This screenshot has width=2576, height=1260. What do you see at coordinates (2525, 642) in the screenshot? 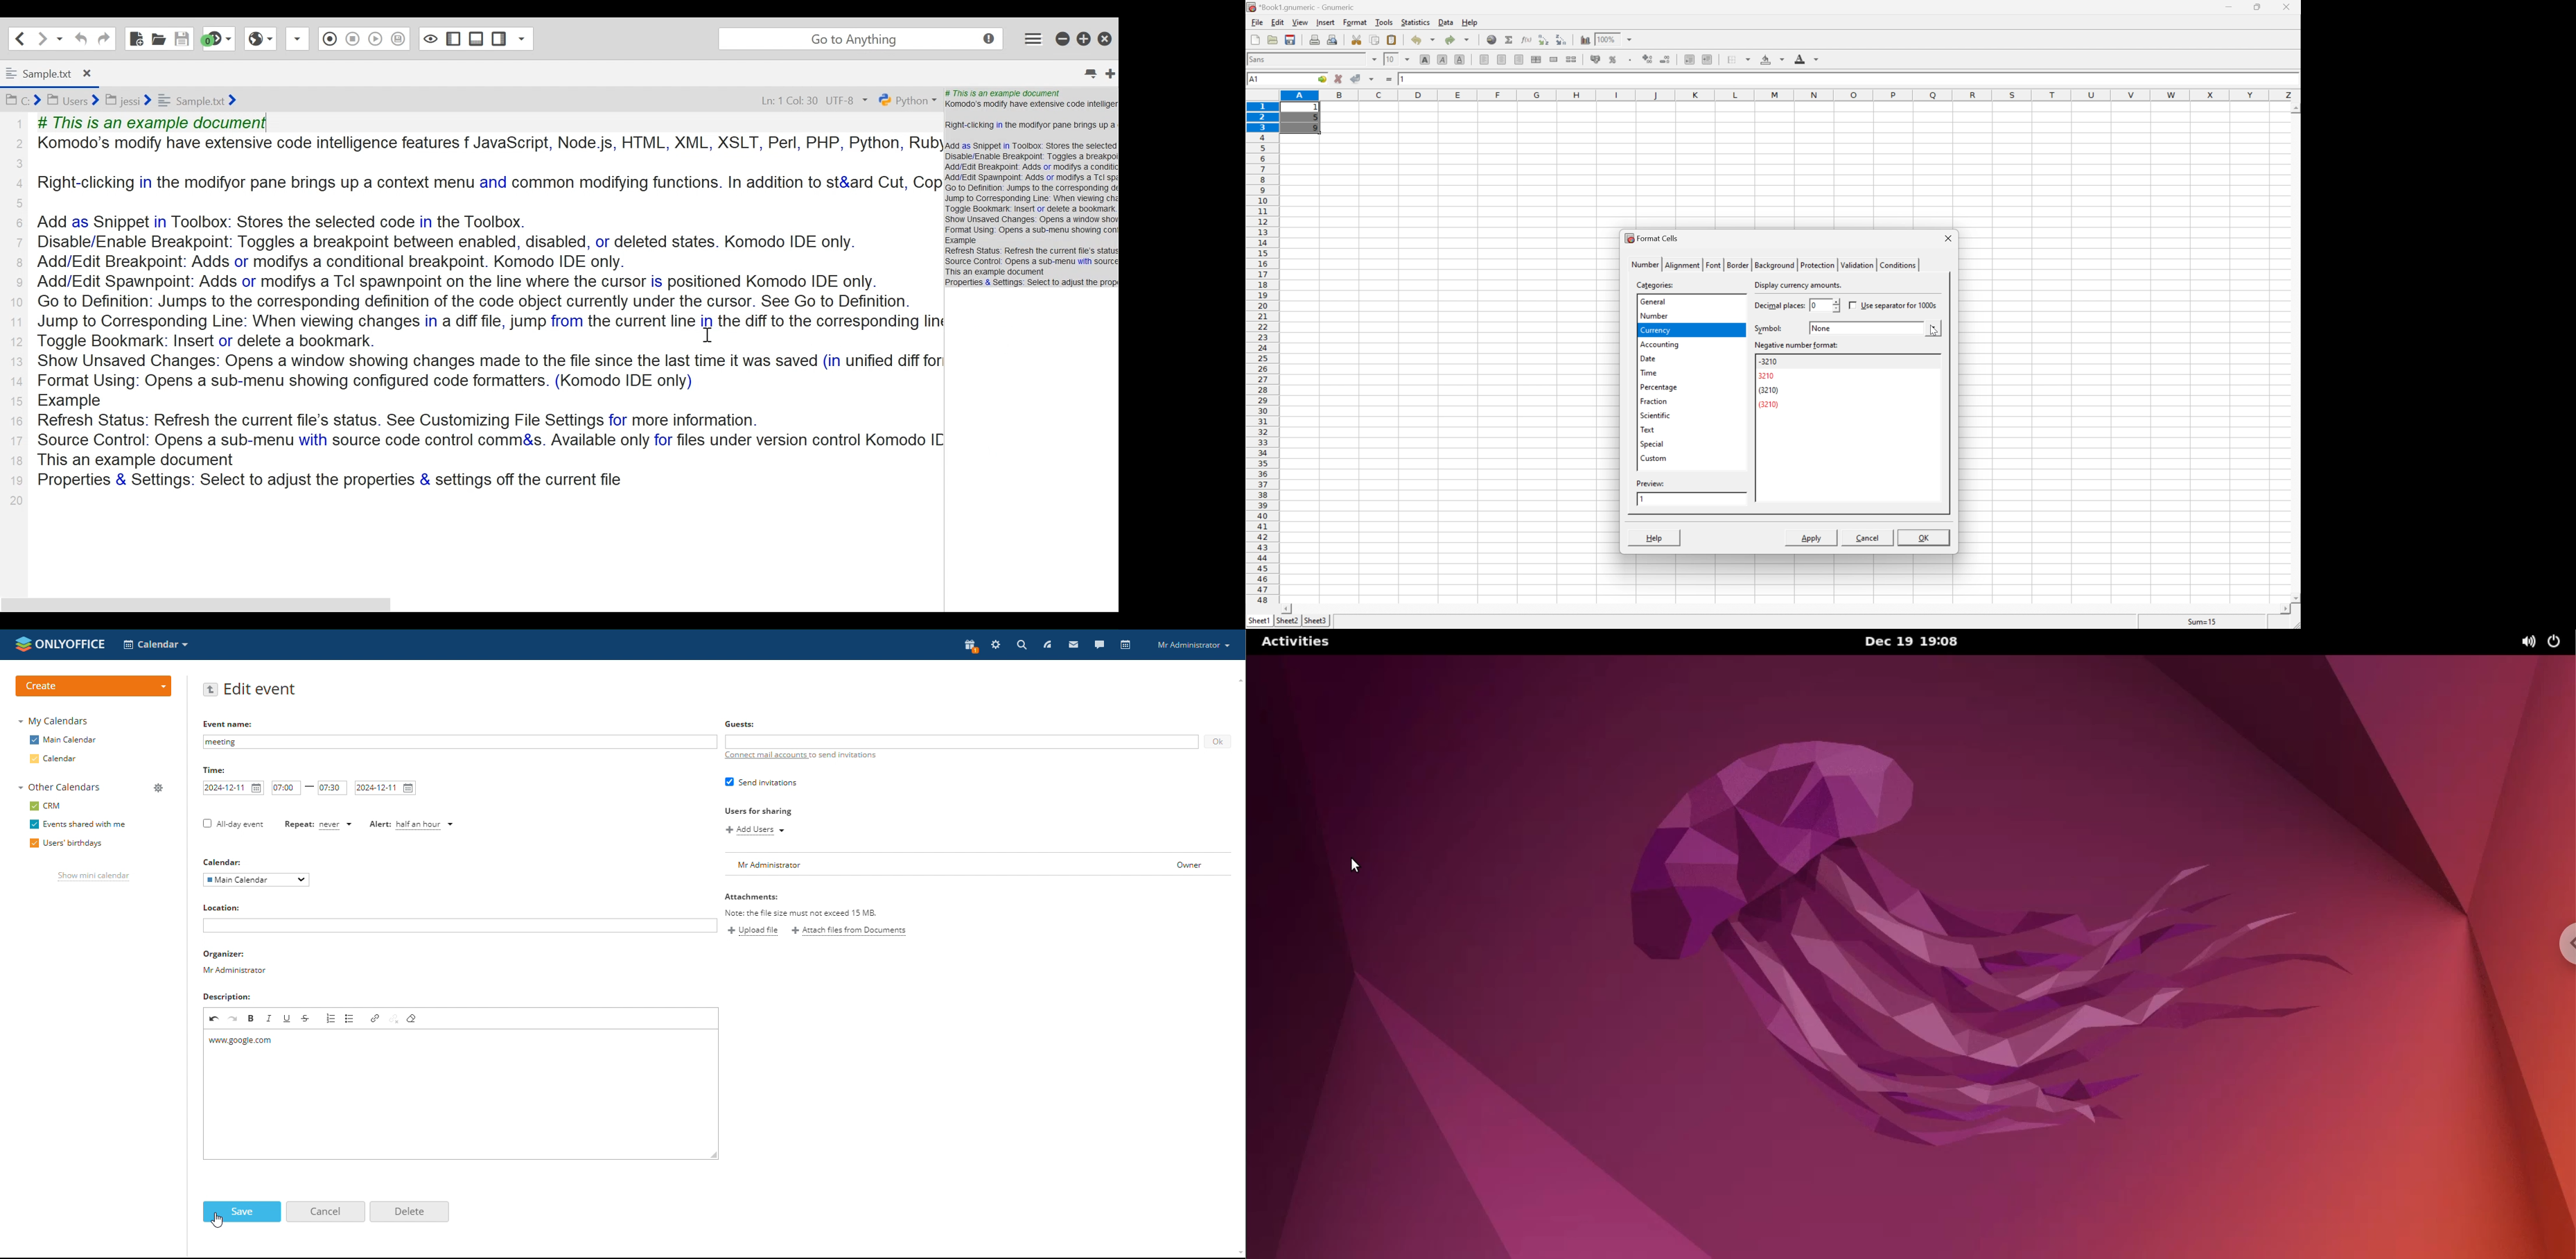
I see `sound options` at bounding box center [2525, 642].